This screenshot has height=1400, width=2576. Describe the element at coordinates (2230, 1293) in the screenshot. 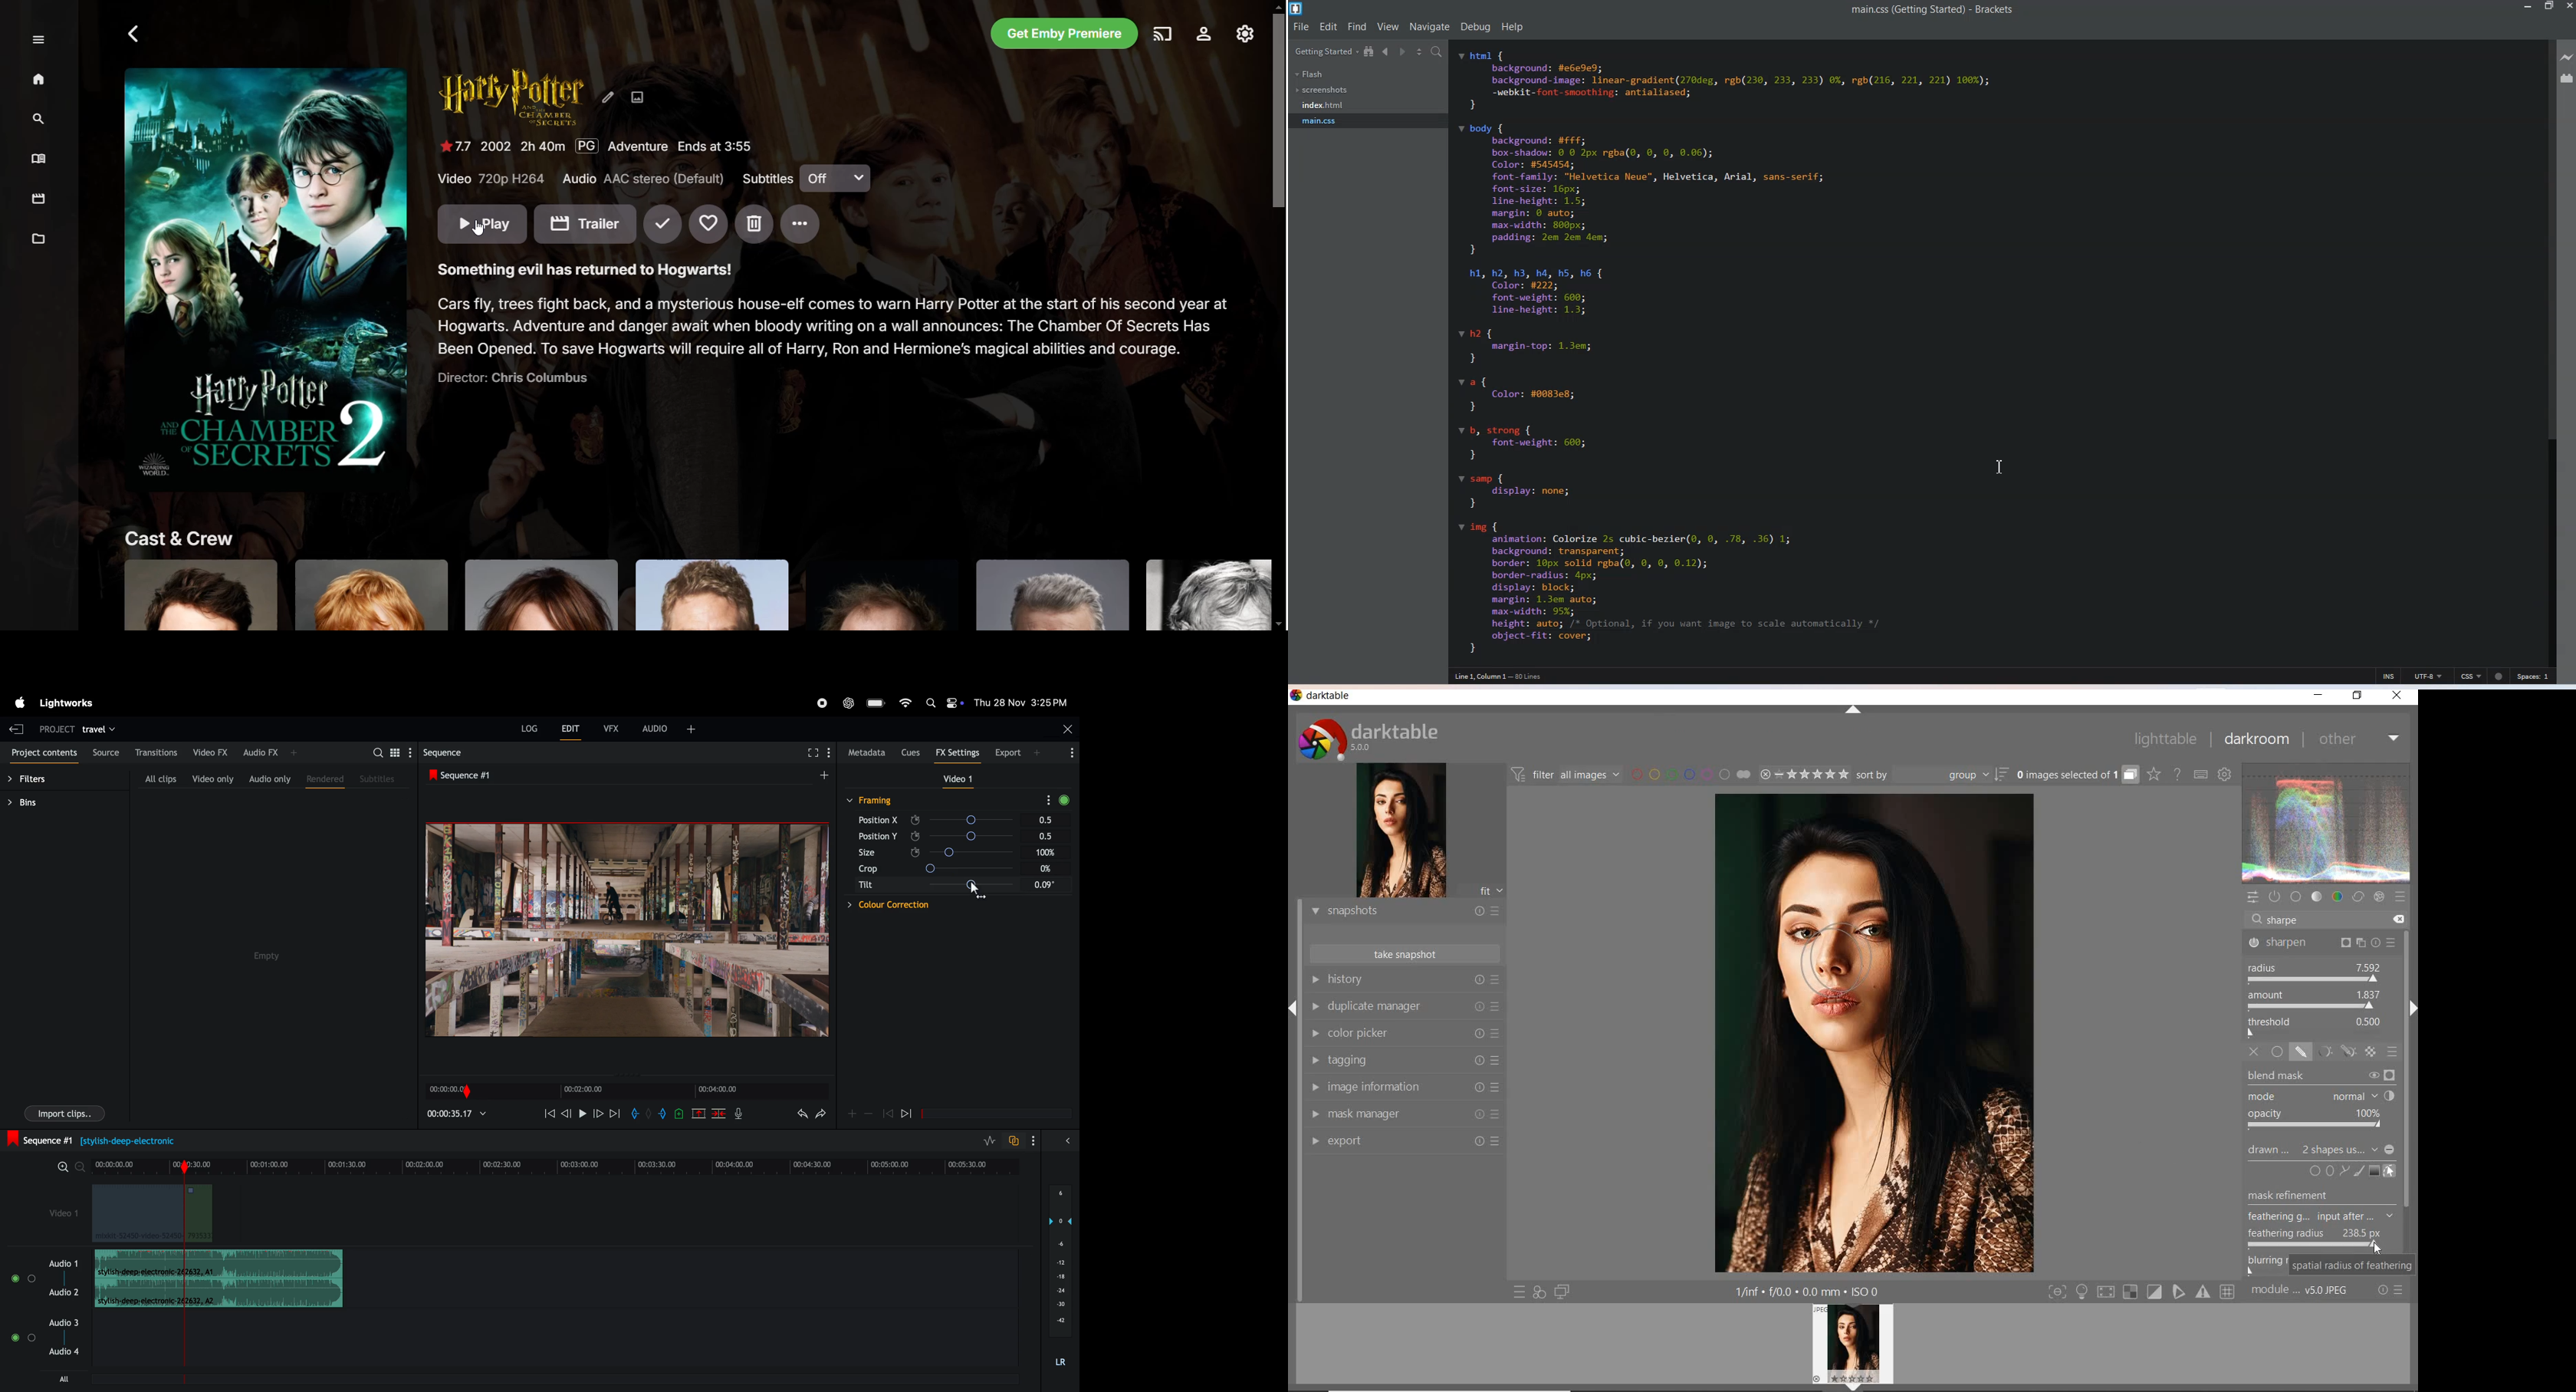

I see `sign ` at that location.